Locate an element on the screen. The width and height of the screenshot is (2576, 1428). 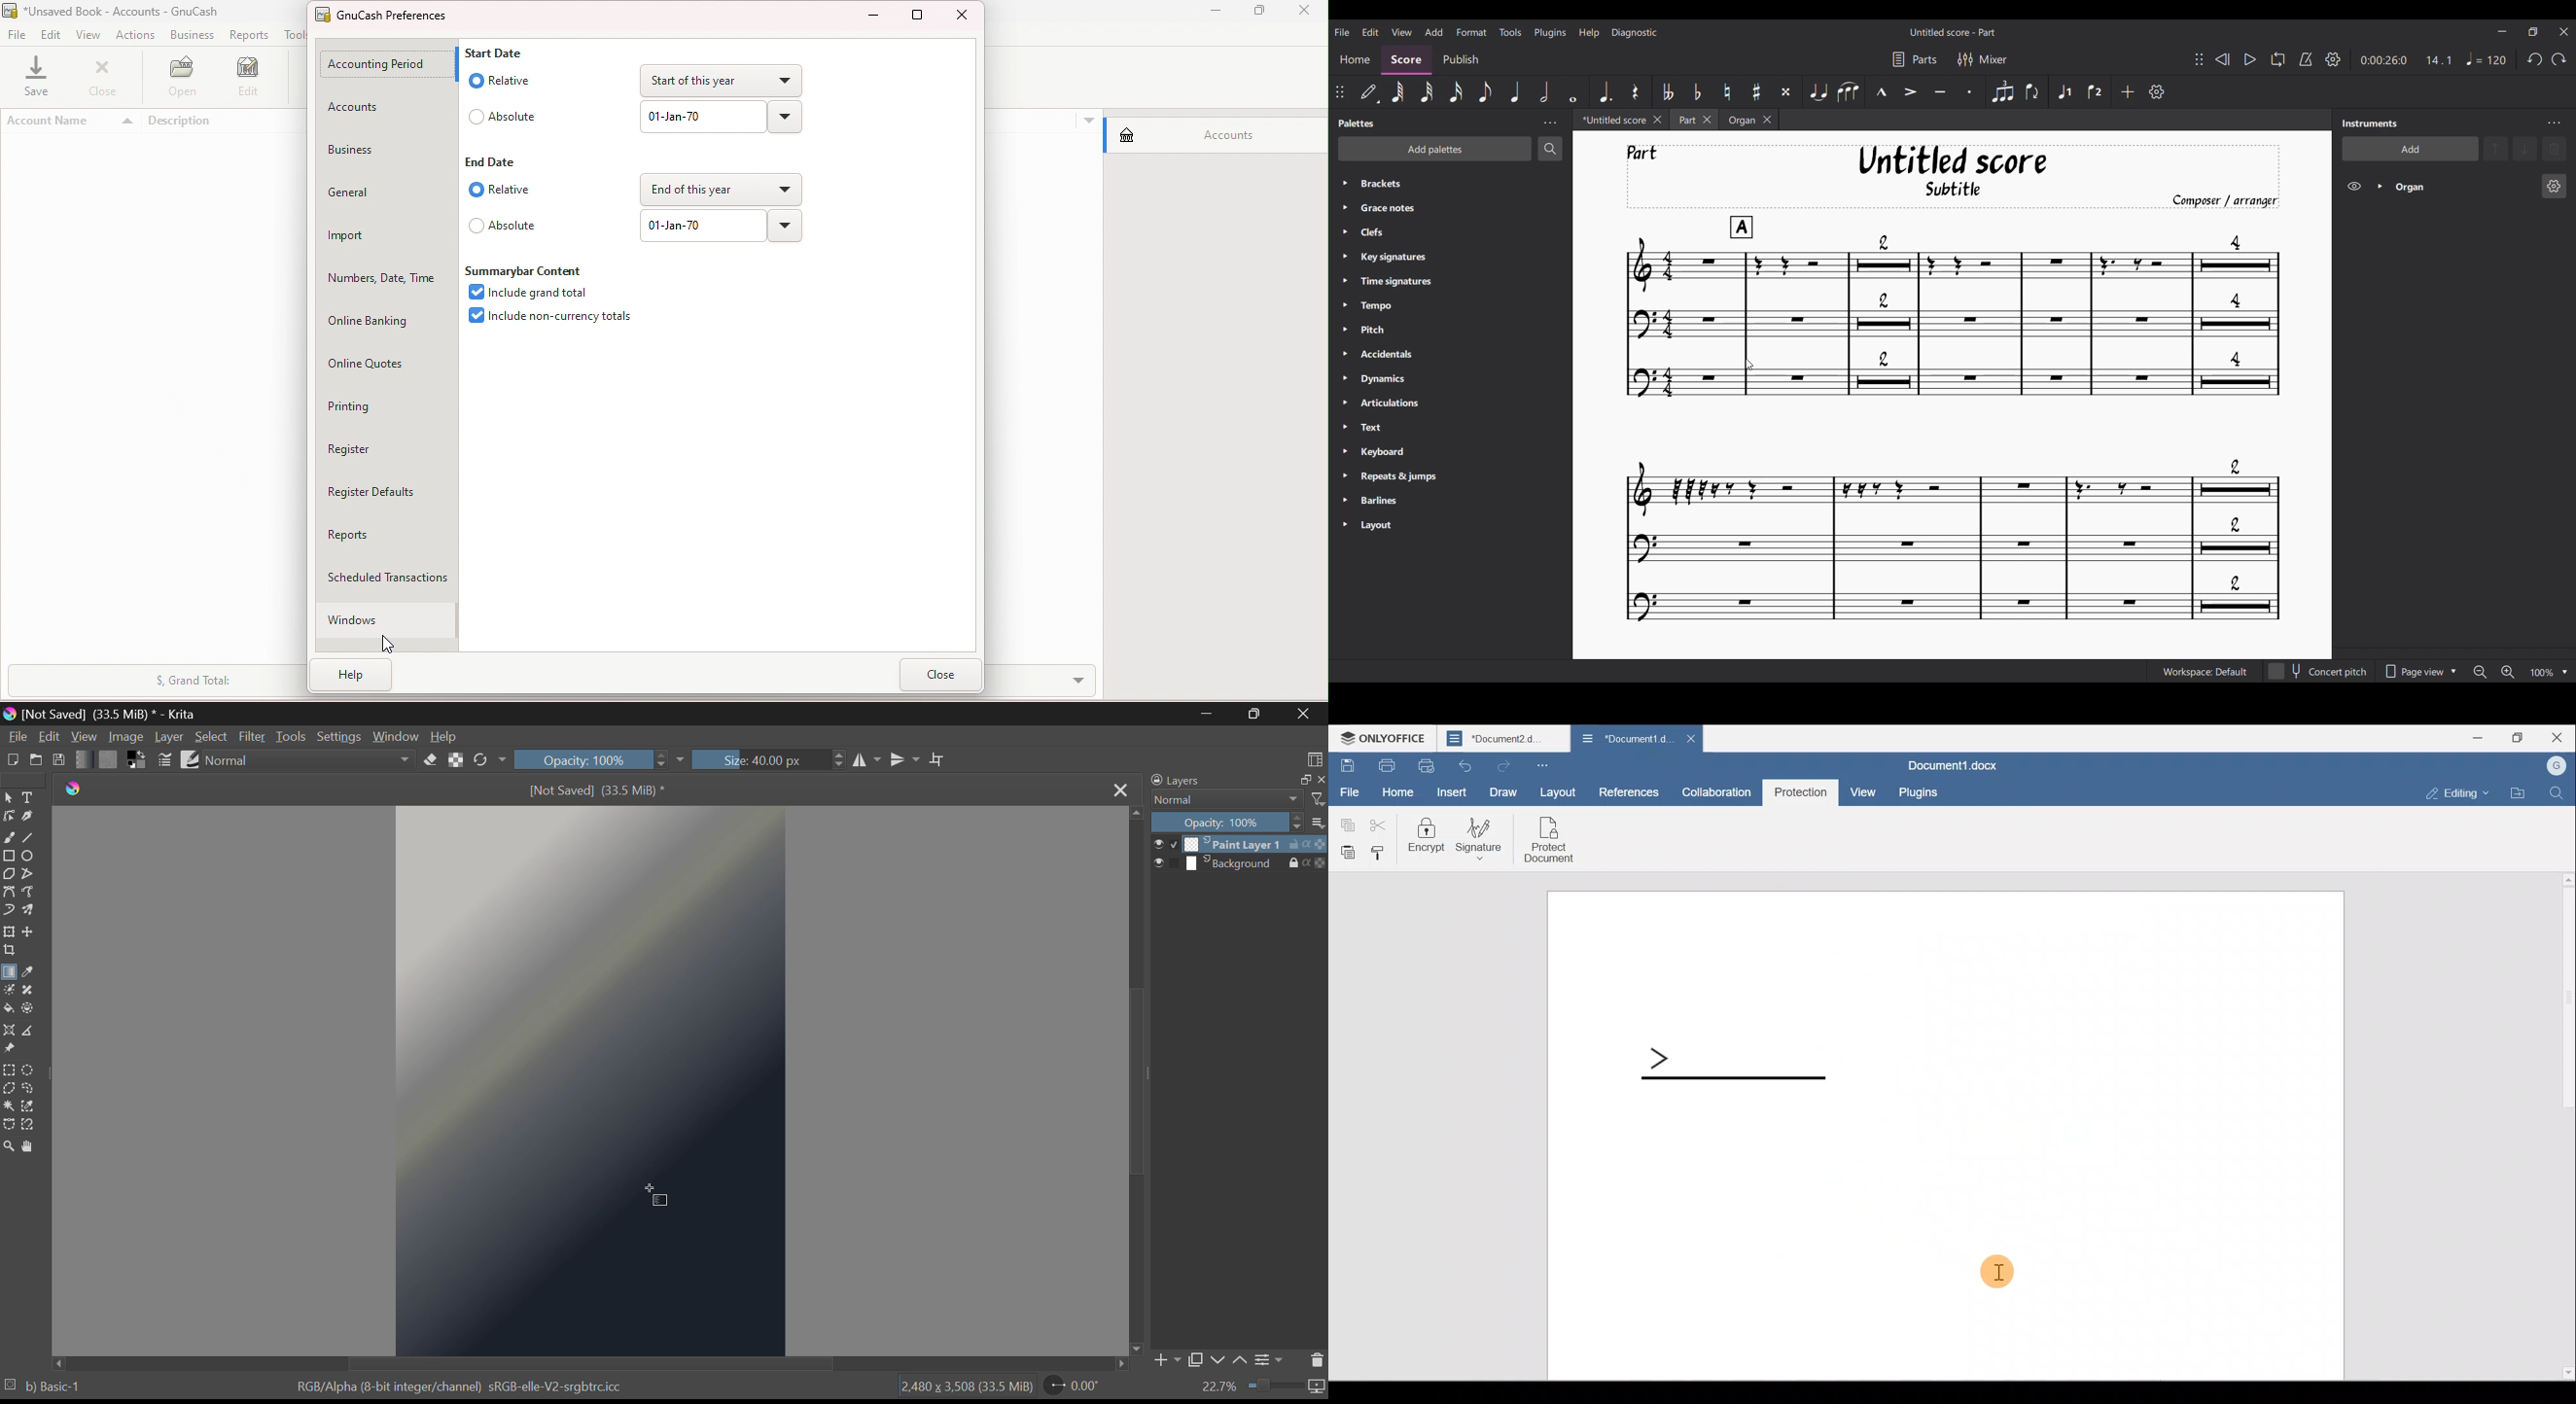
Text box is located at coordinates (703, 121).